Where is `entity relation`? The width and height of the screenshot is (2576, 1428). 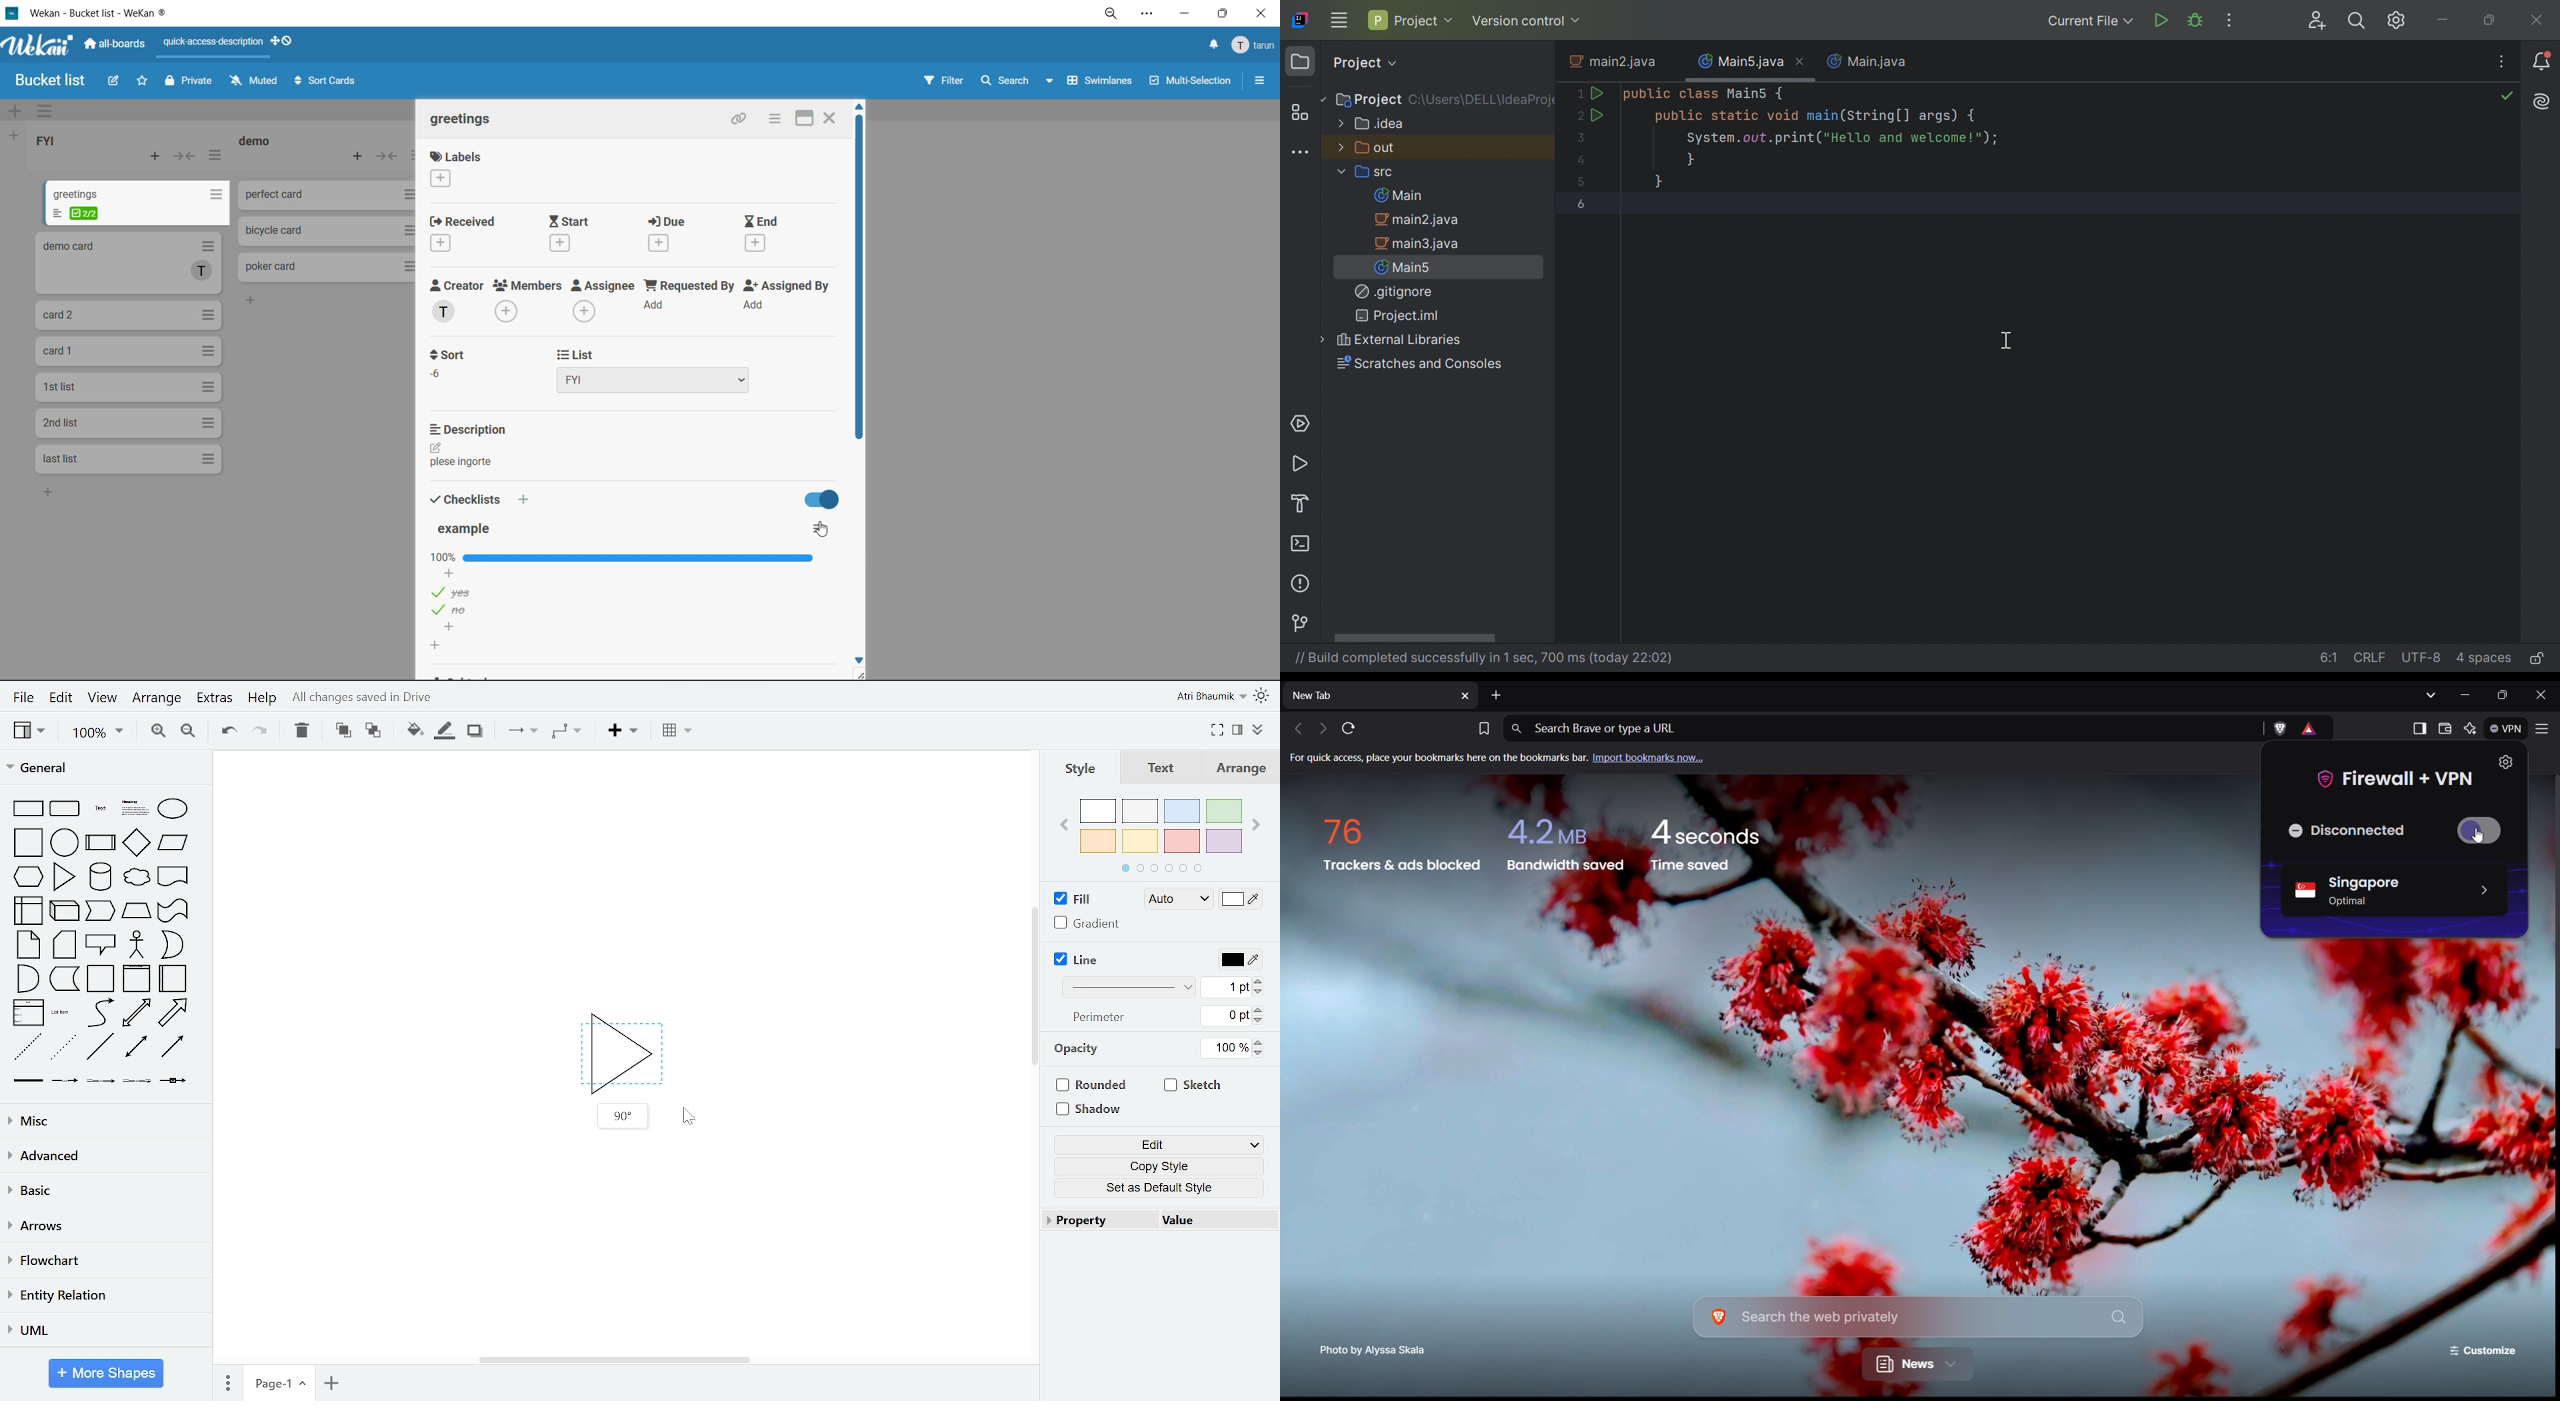 entity relation is located at coordinates (103, 1295).